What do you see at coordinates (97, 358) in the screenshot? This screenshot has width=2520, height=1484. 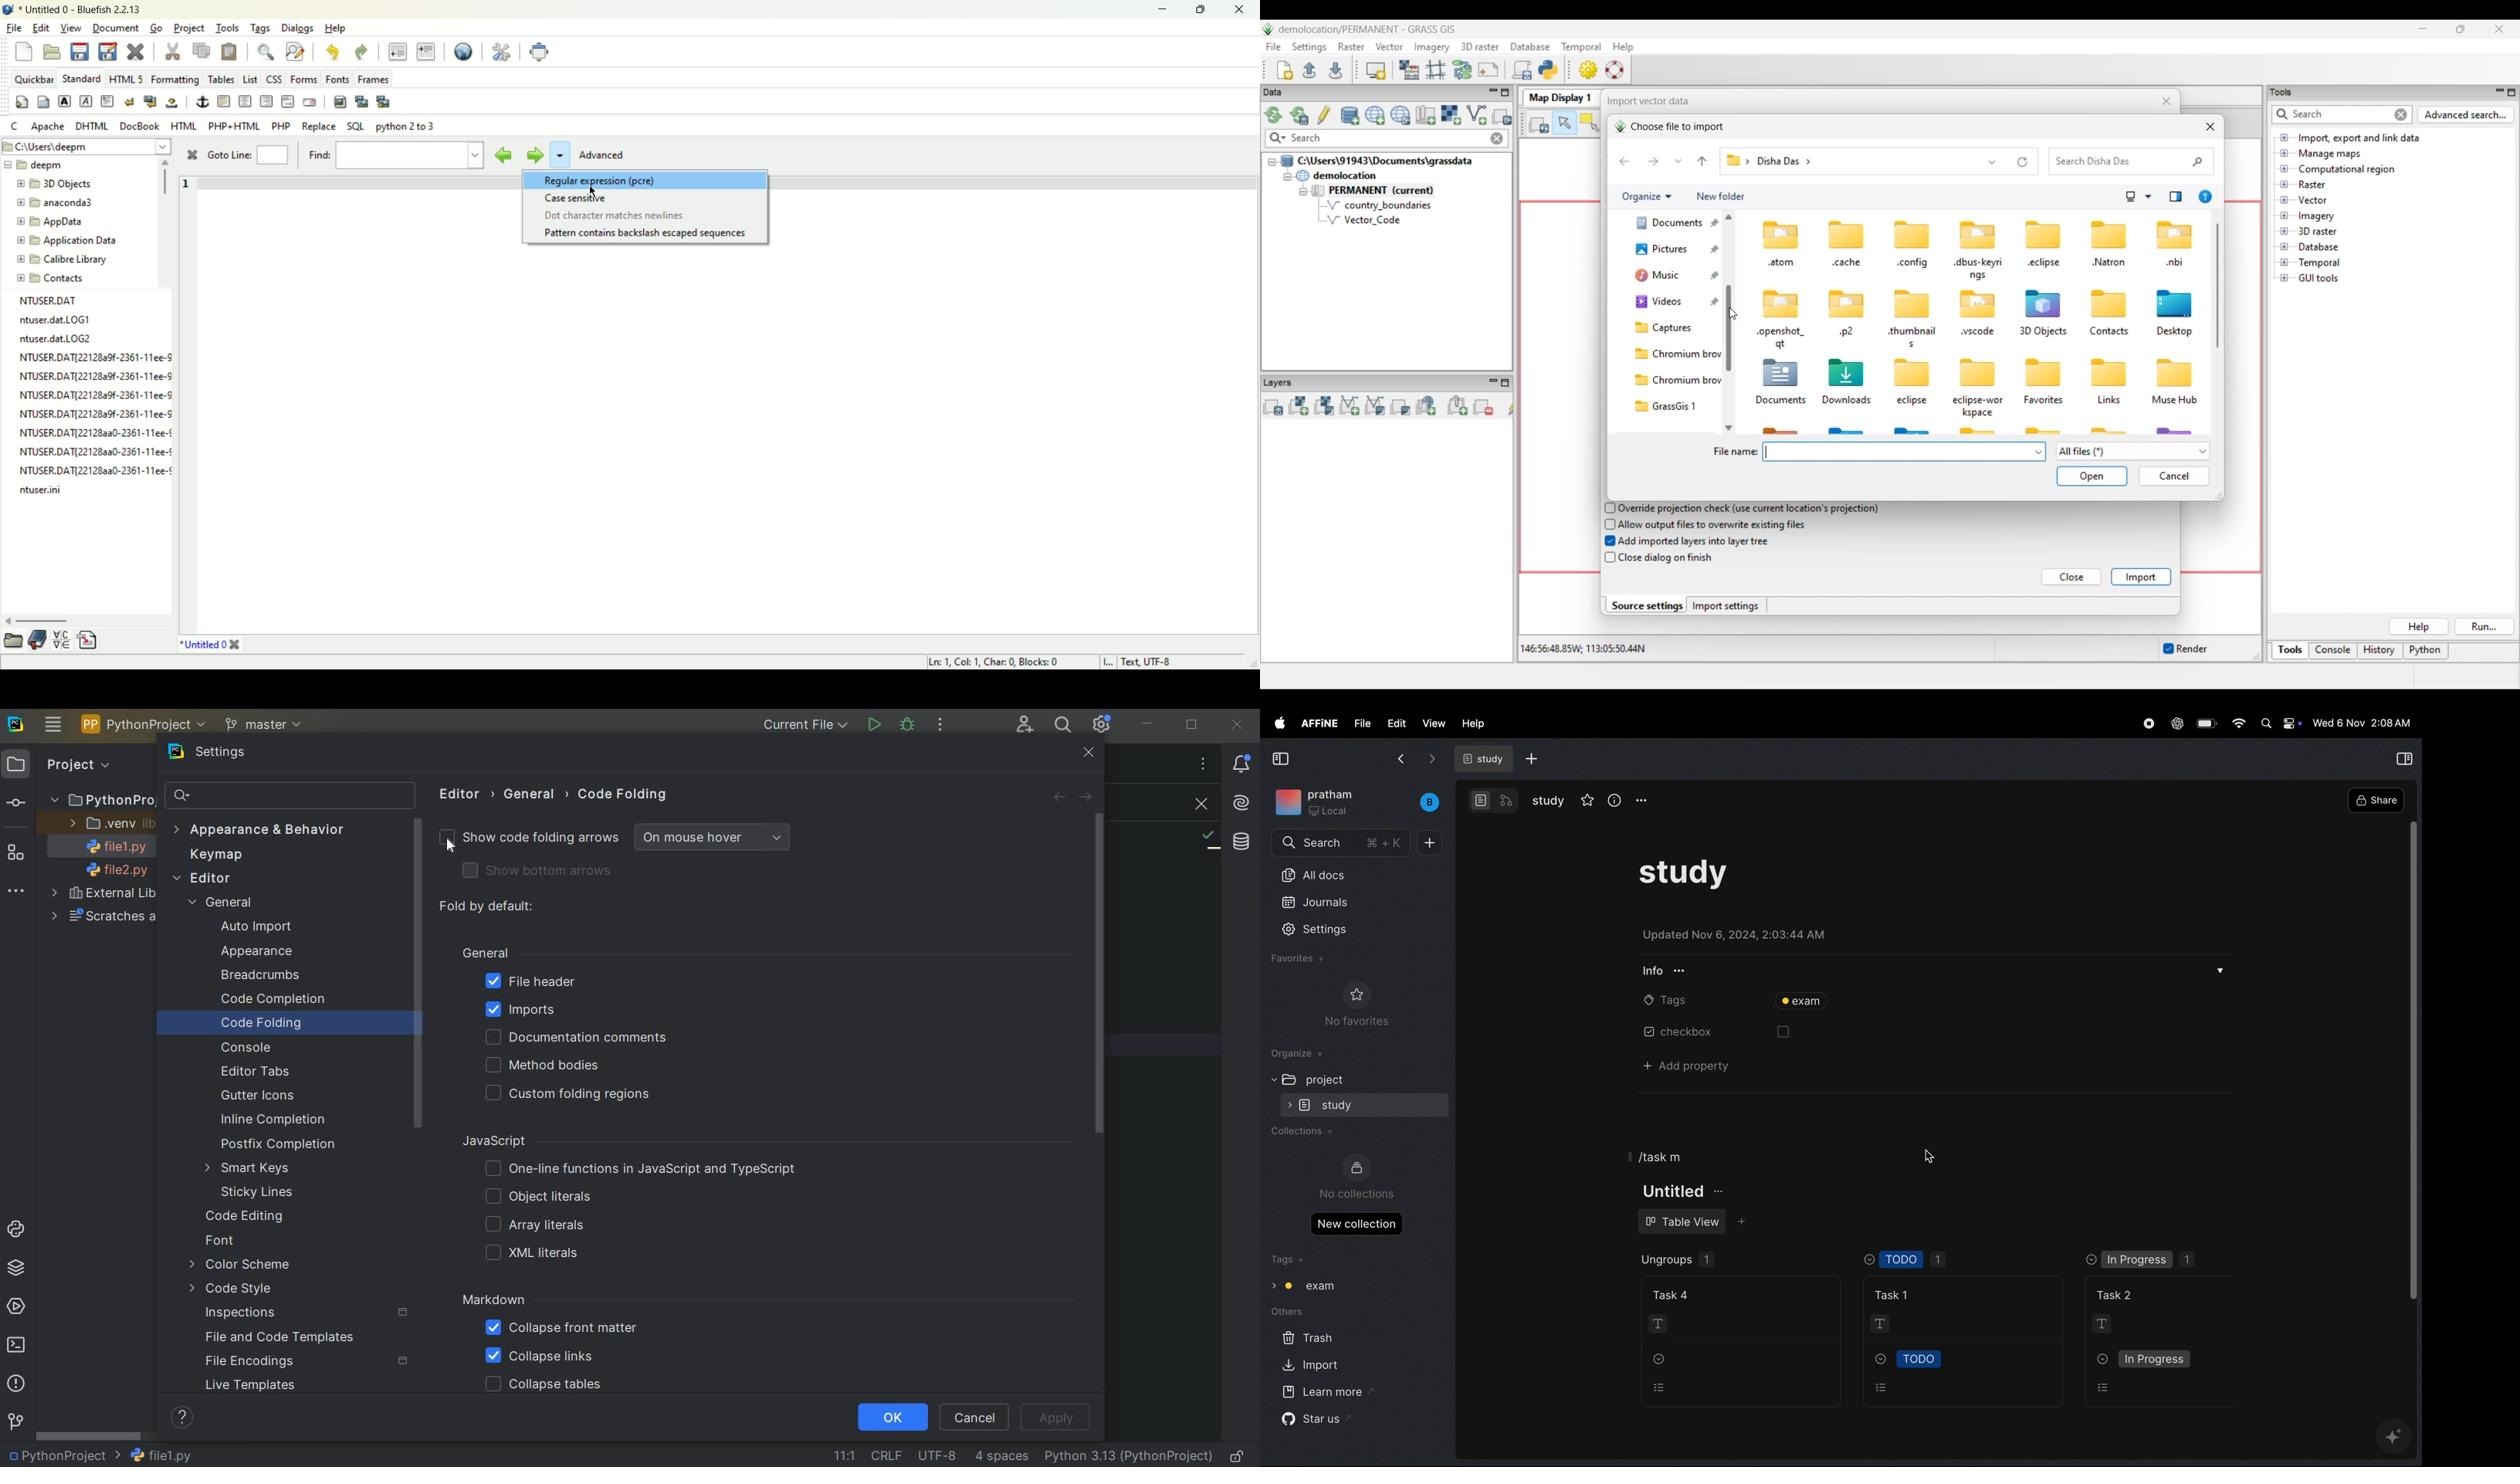 I see `NTUSER.DAT{2212829f-2361-11ee-9` at bounding box center [97, 358].